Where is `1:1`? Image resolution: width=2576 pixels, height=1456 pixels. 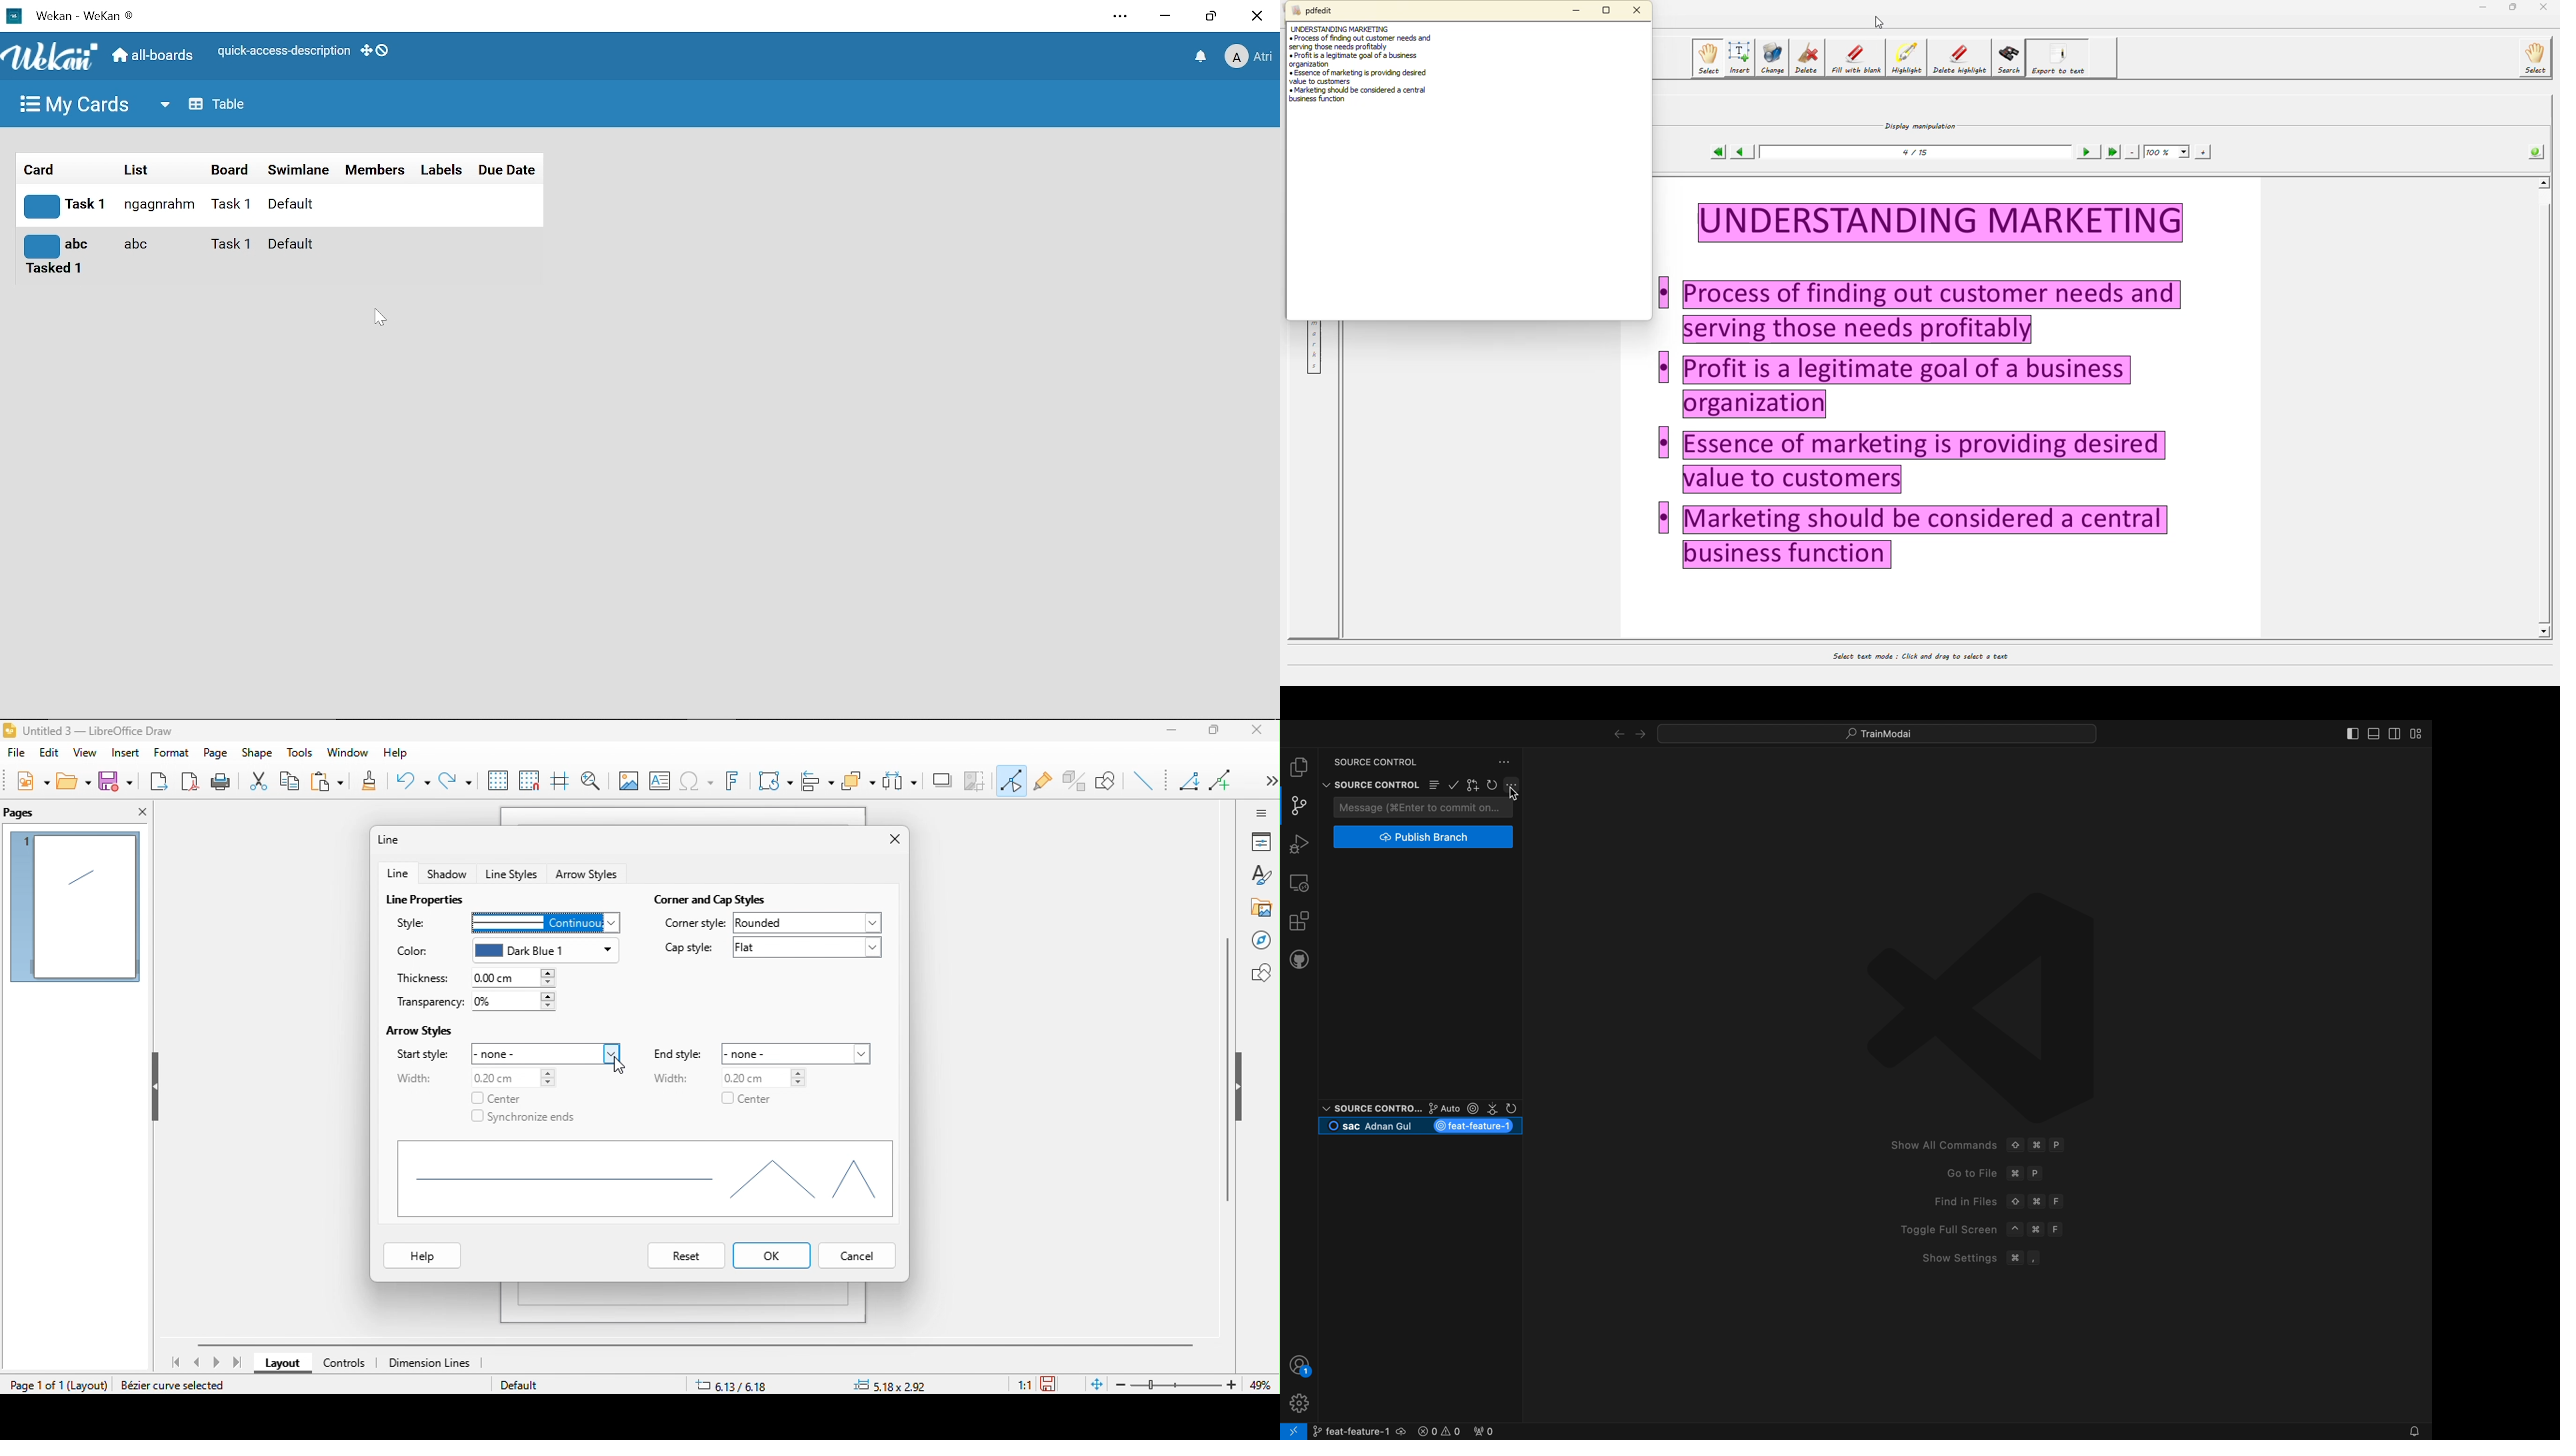 1:1 is located at coordinates (1023, 1385).